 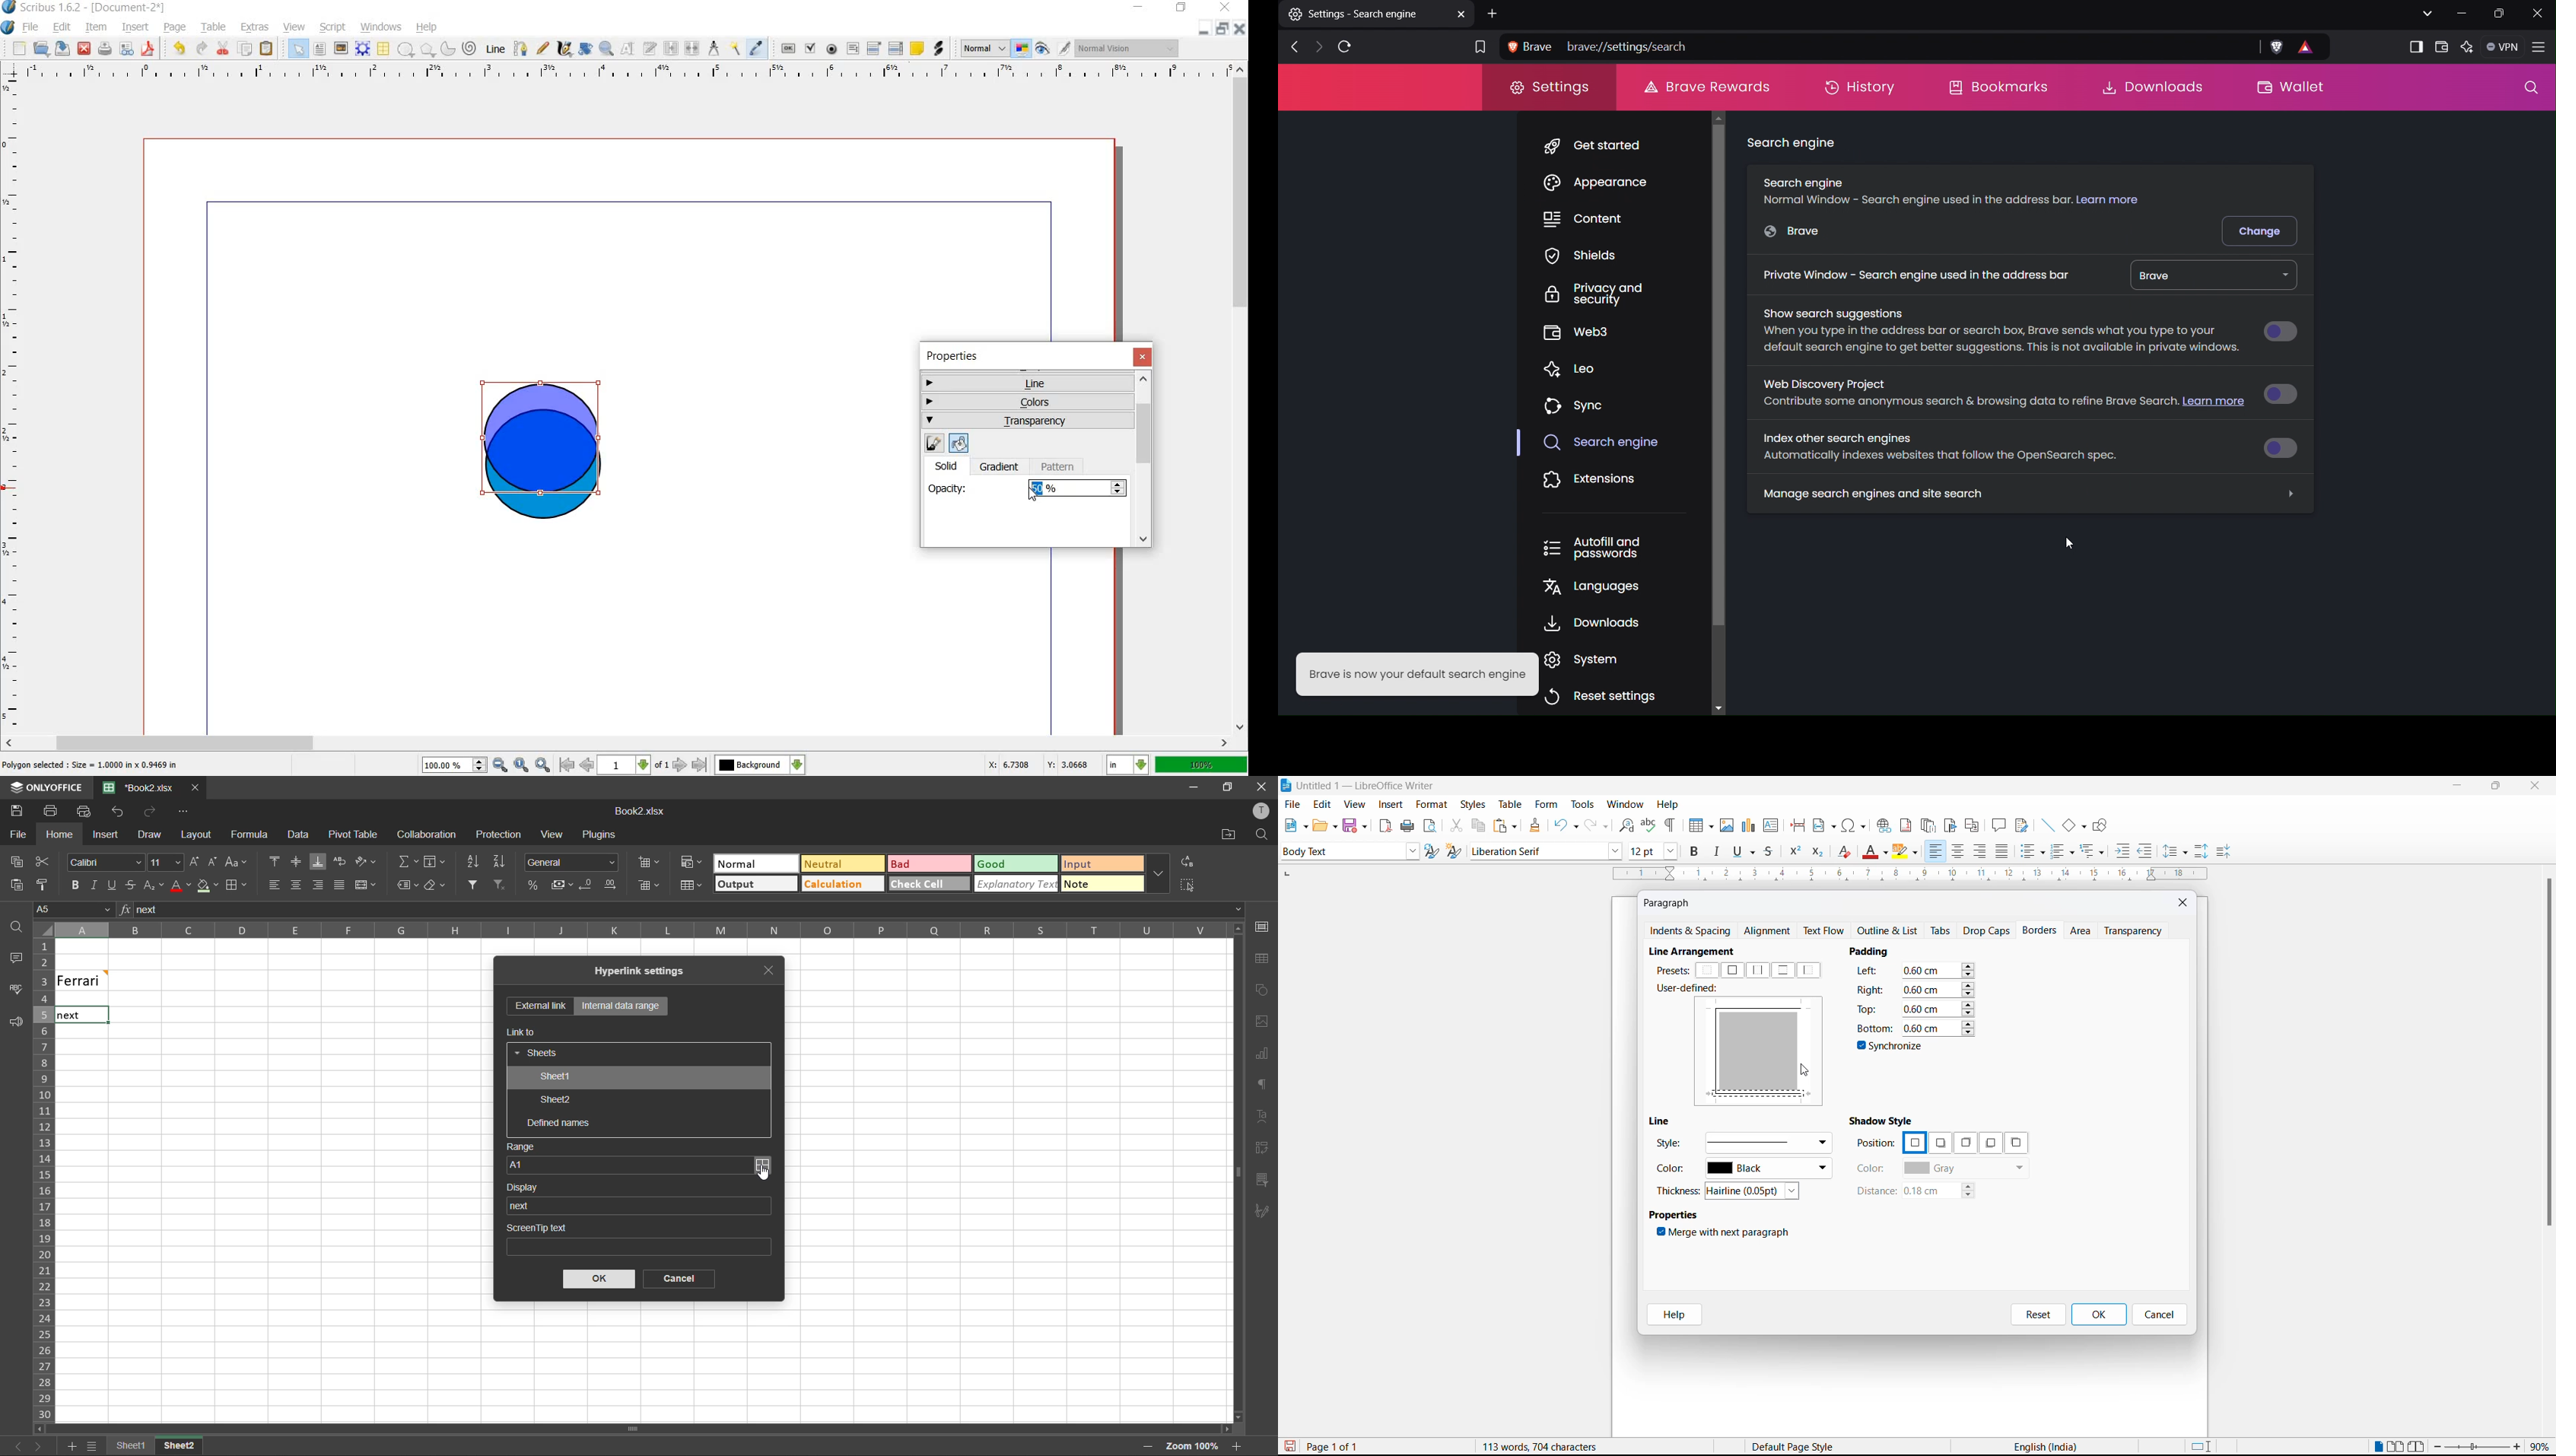 What do you see at coordinates (255, 27) in the screenshot?
I see `extras` at bounding box center [255, 27].